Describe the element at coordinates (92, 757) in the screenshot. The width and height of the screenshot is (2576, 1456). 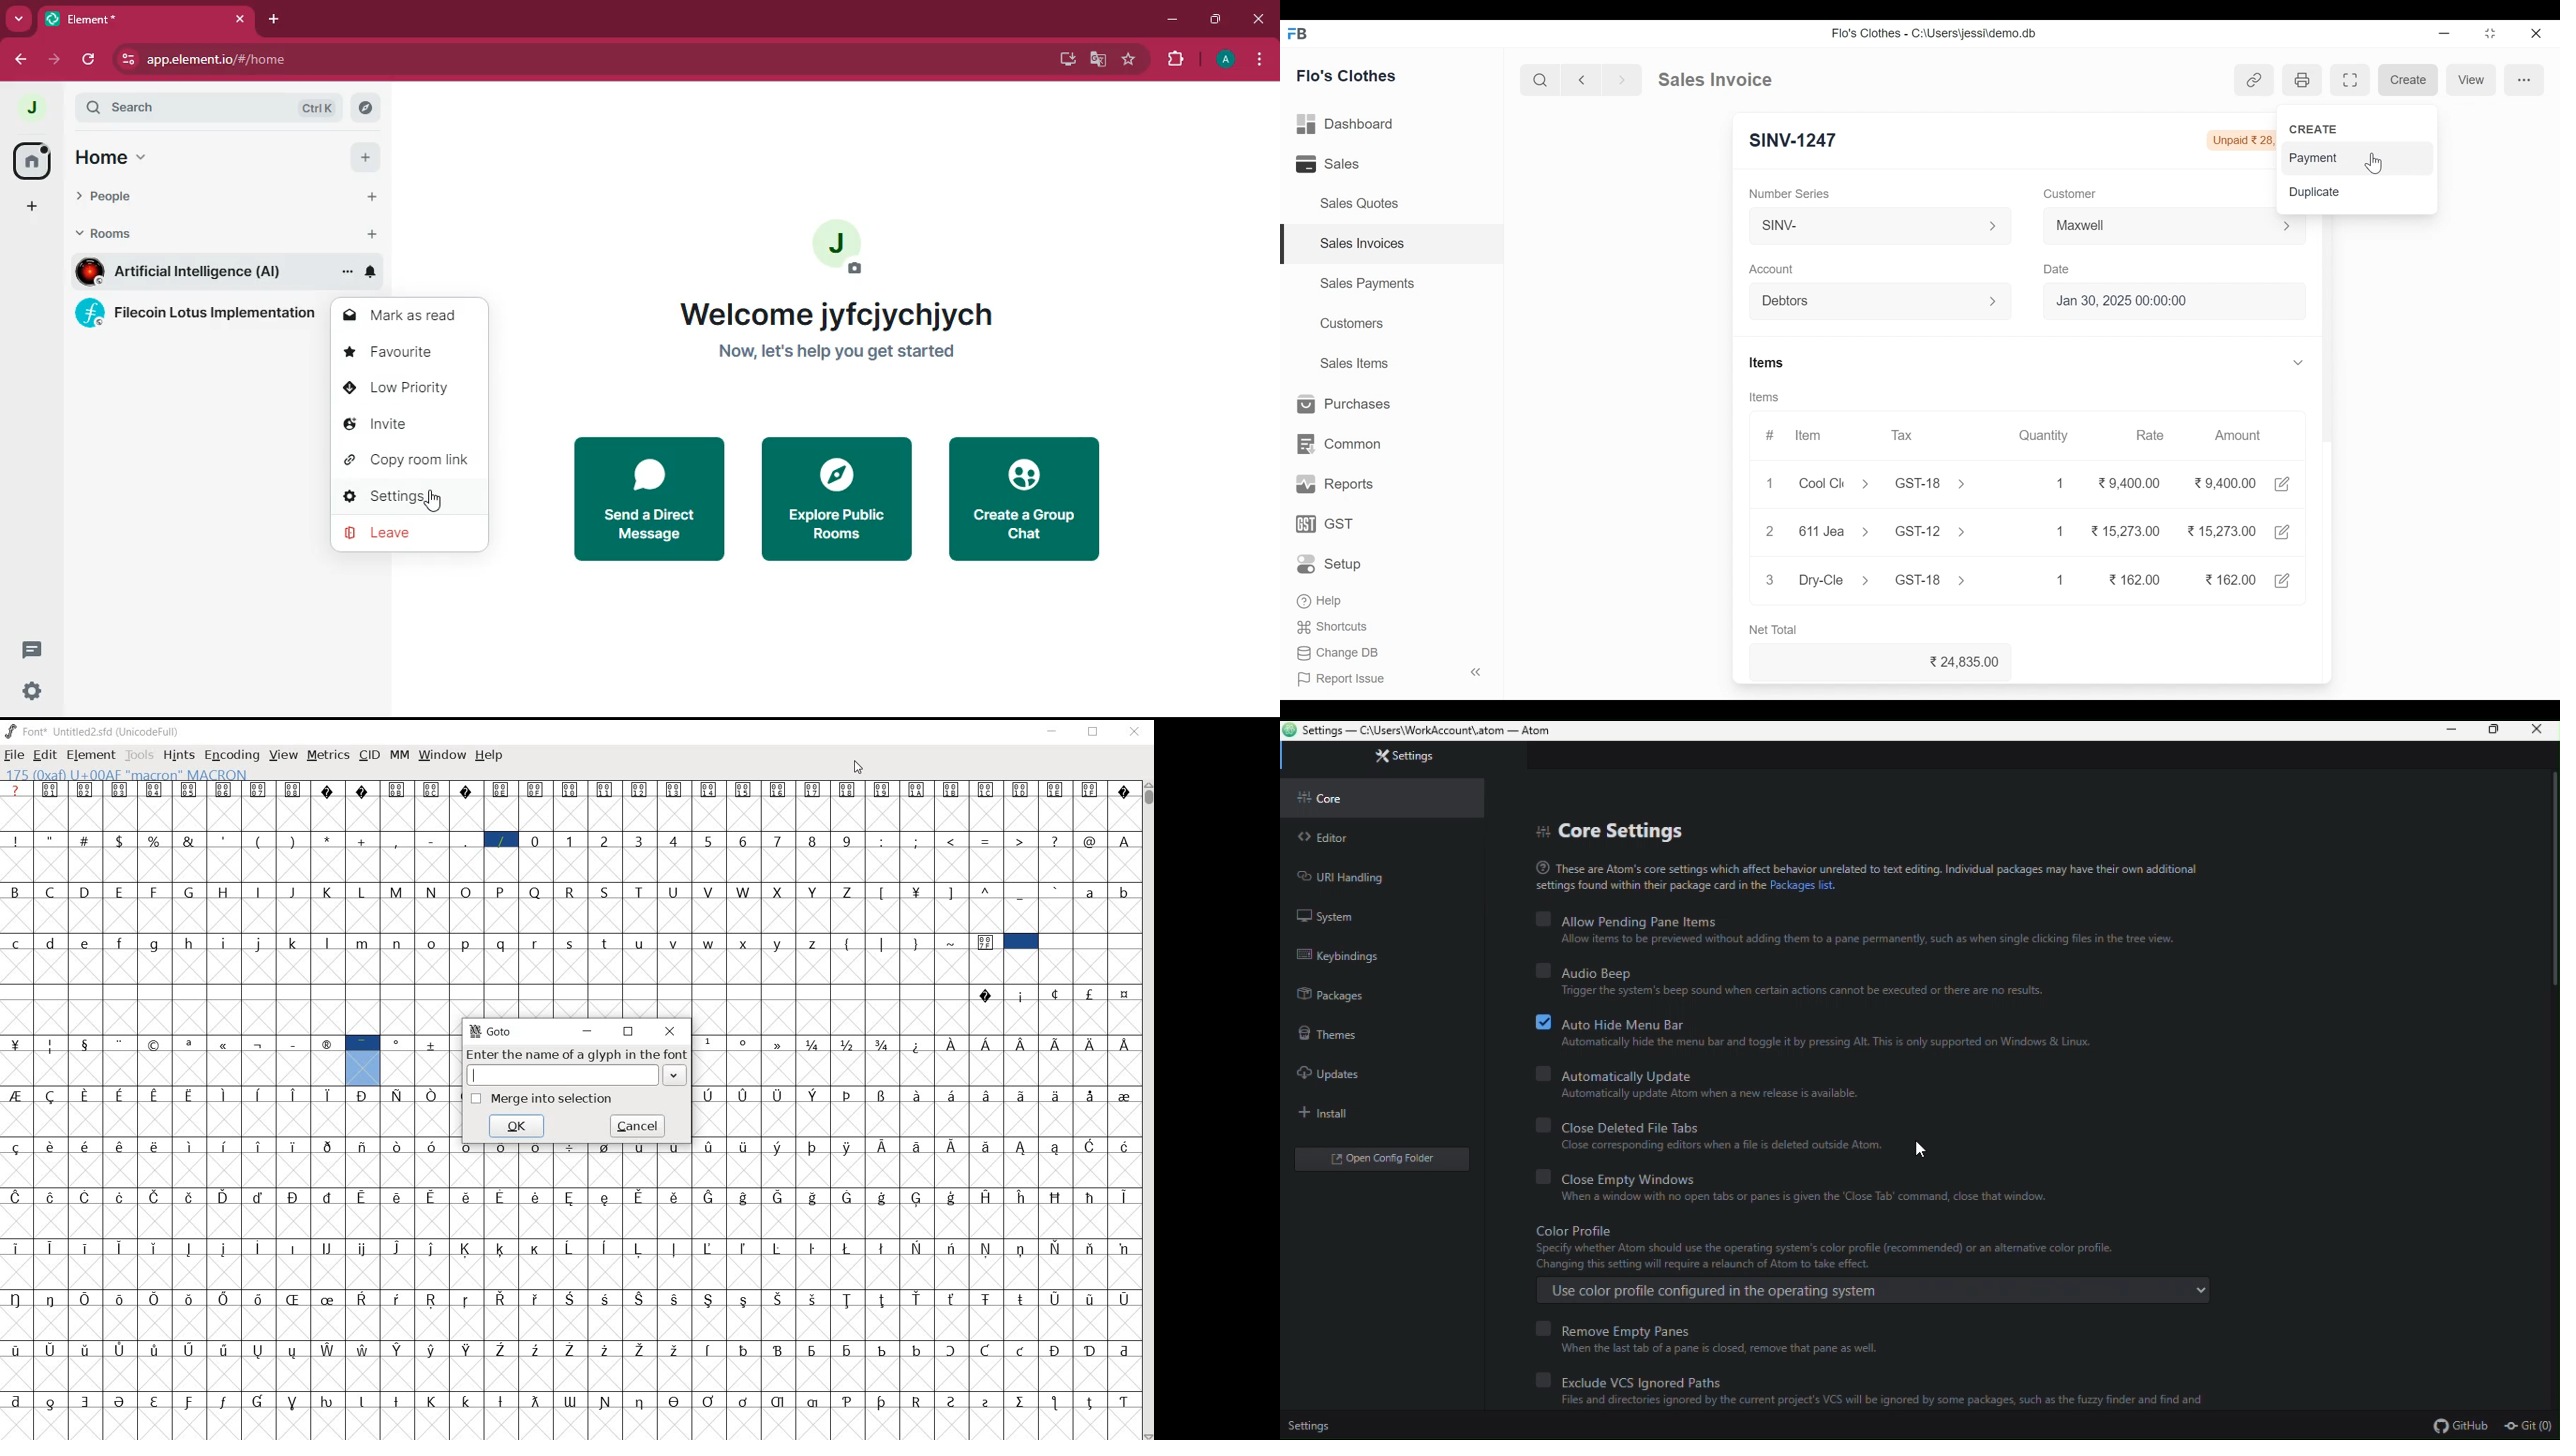
I see `ELEMENT` at that location.